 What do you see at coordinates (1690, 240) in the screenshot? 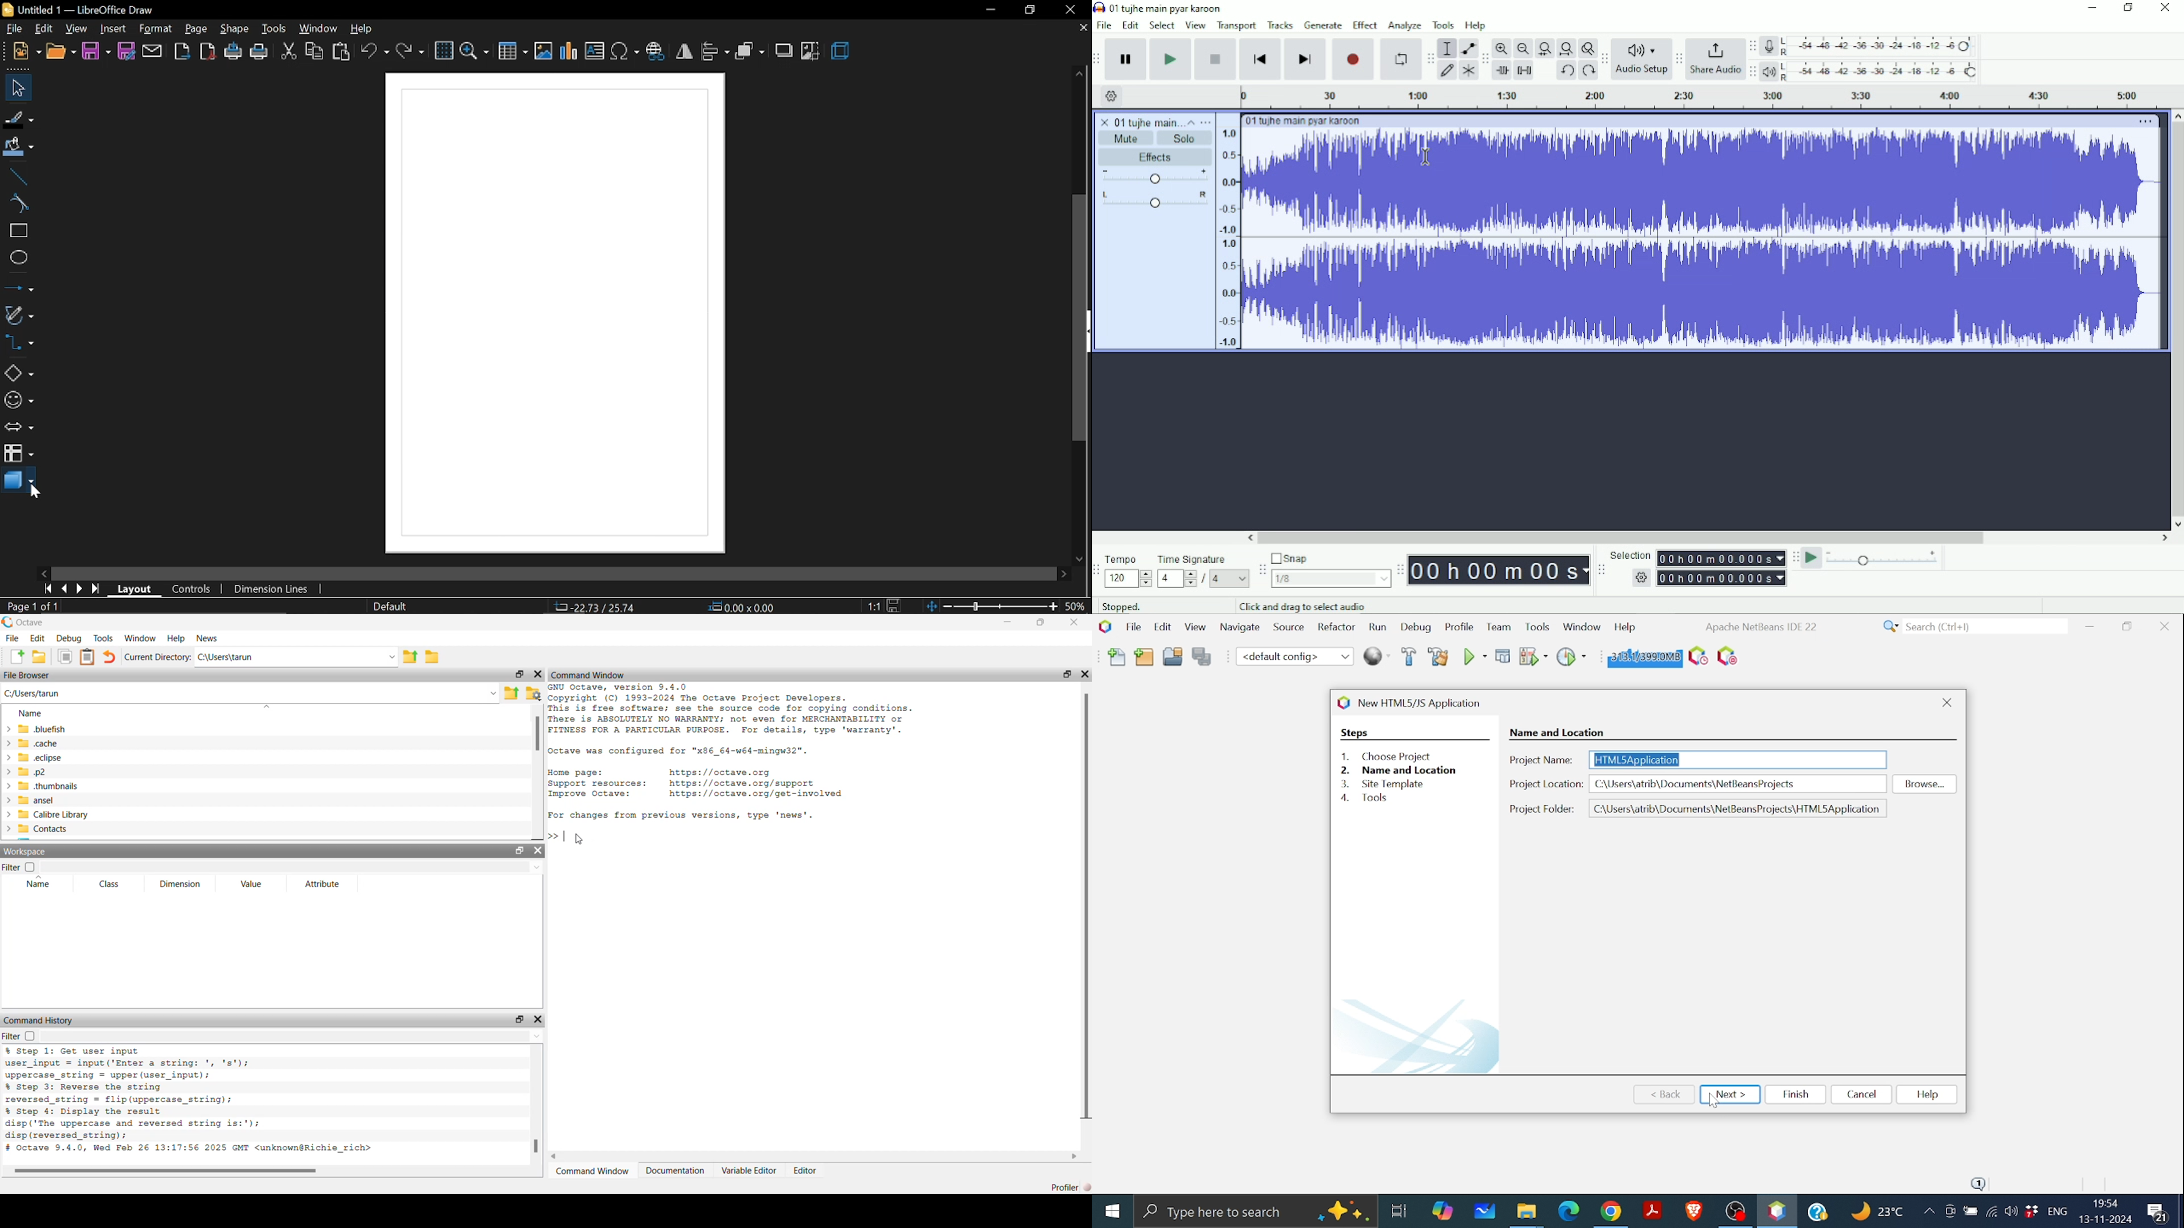
I see `Audio` at bounding box center [1690, 240].